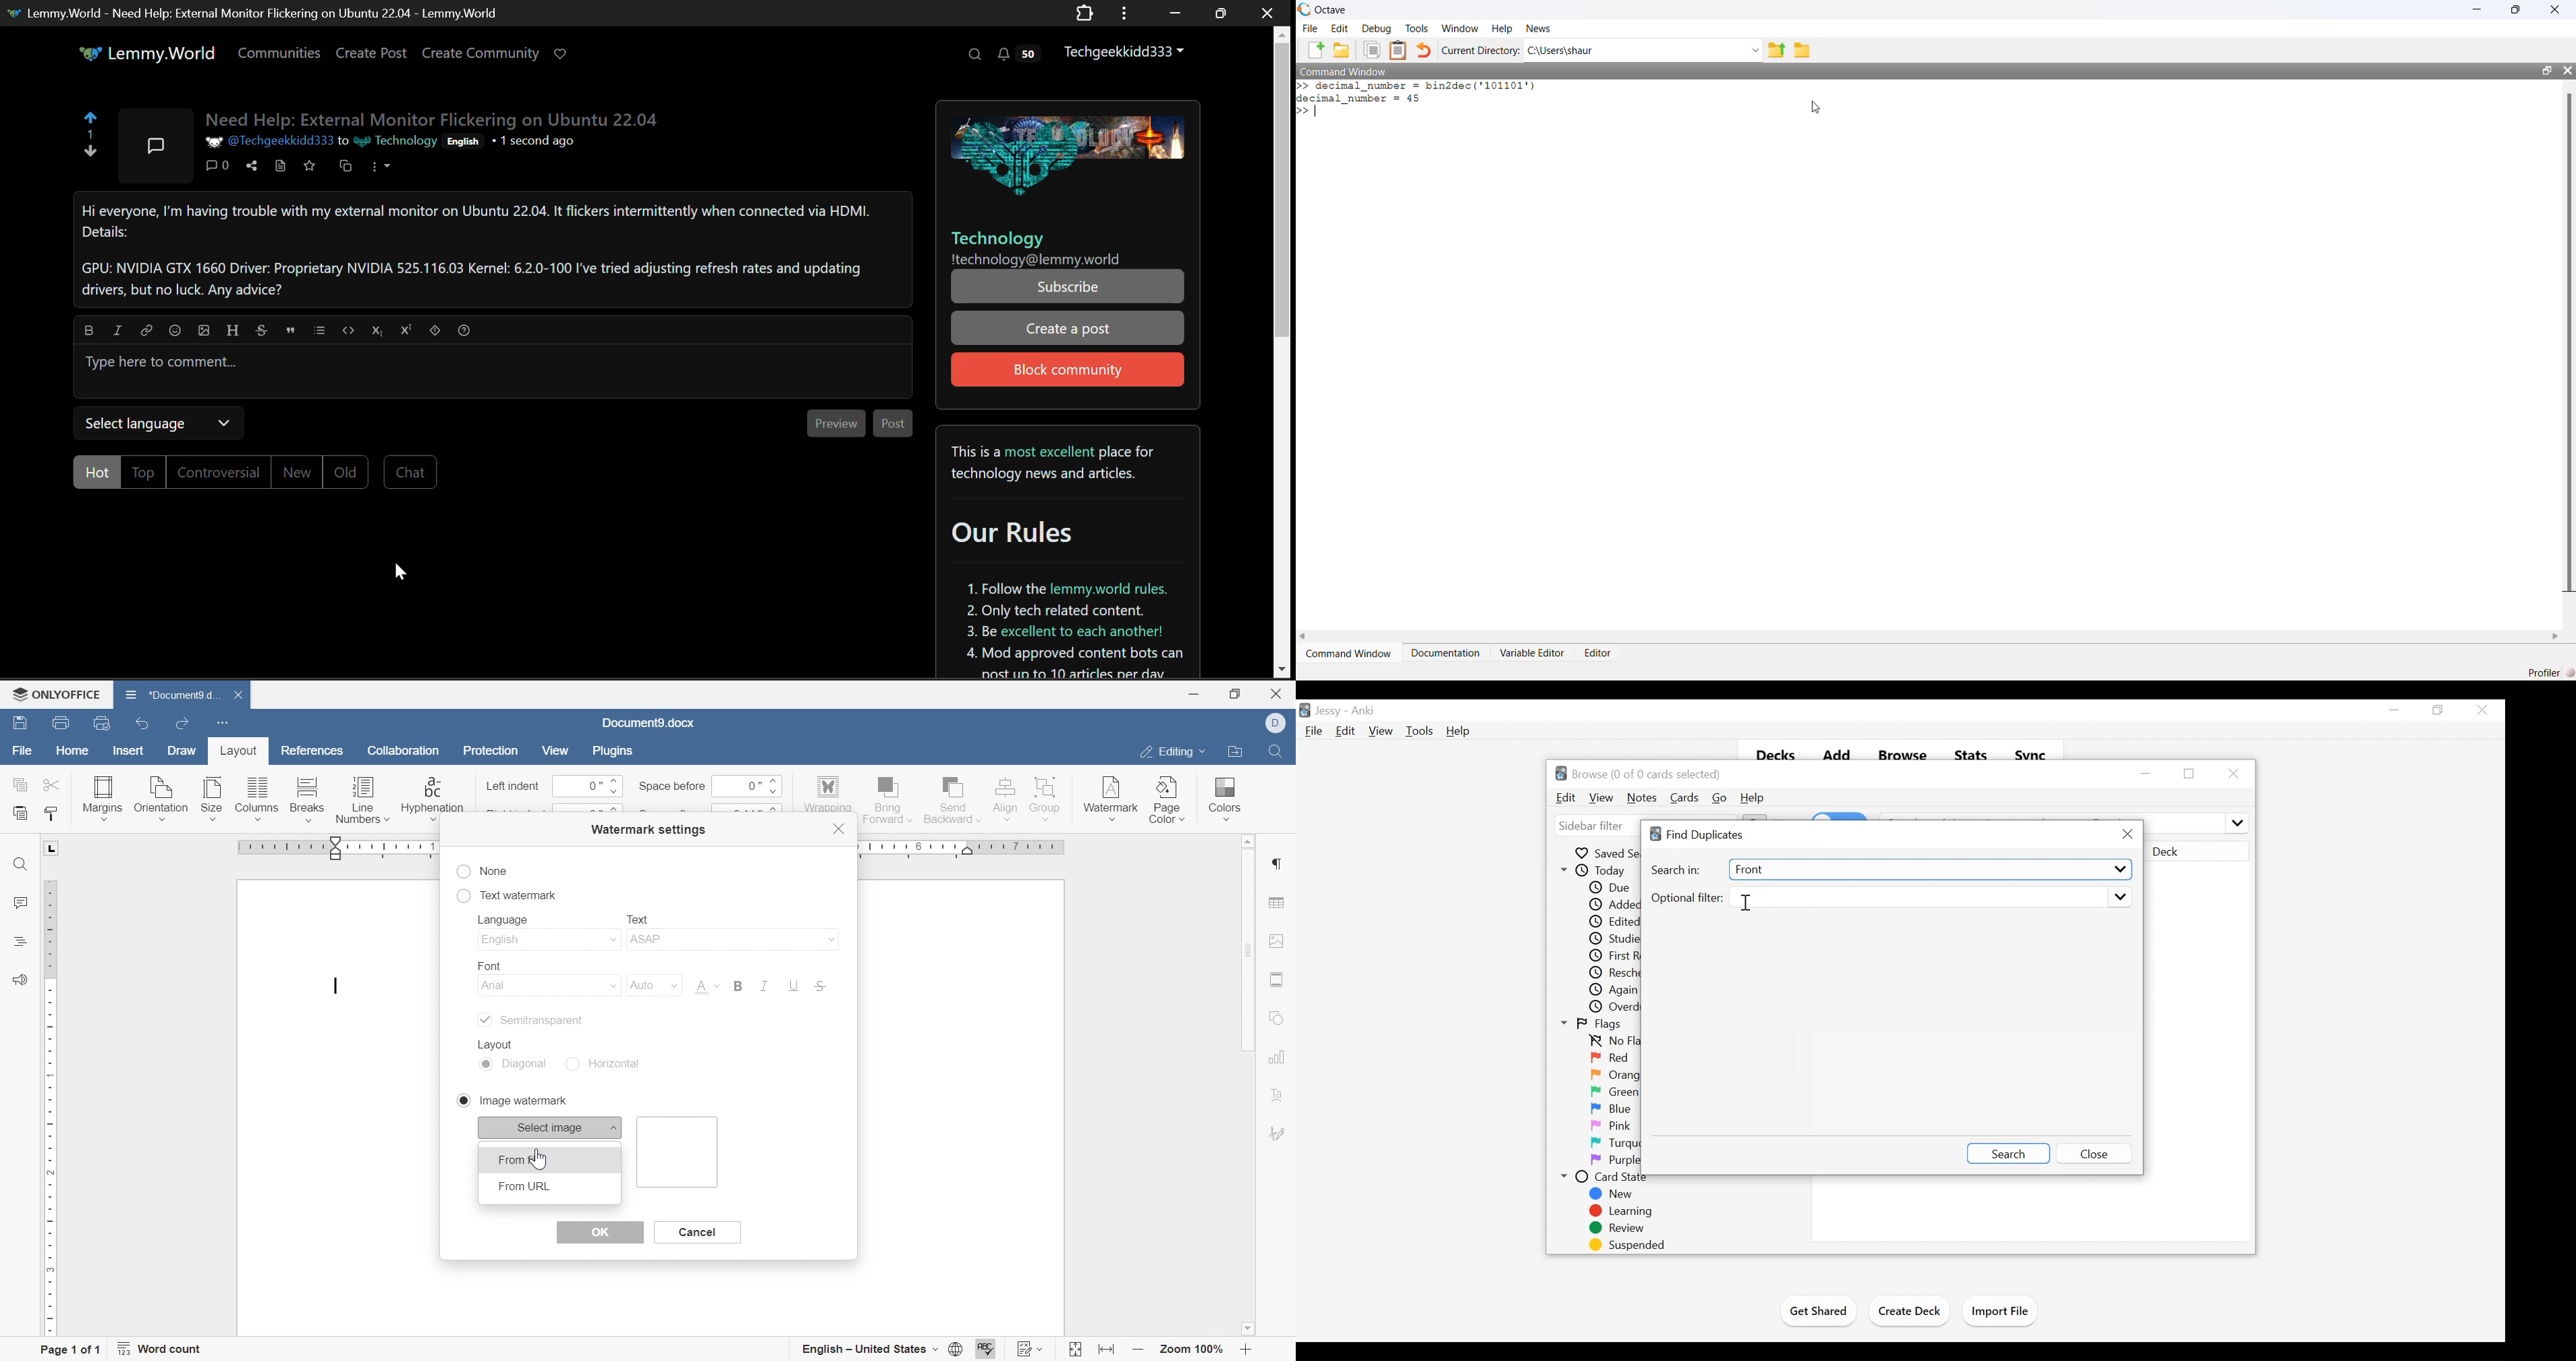 The width and height of the screenshot is (2576, 1372). I want to click on Studied, so click(1613, 939).